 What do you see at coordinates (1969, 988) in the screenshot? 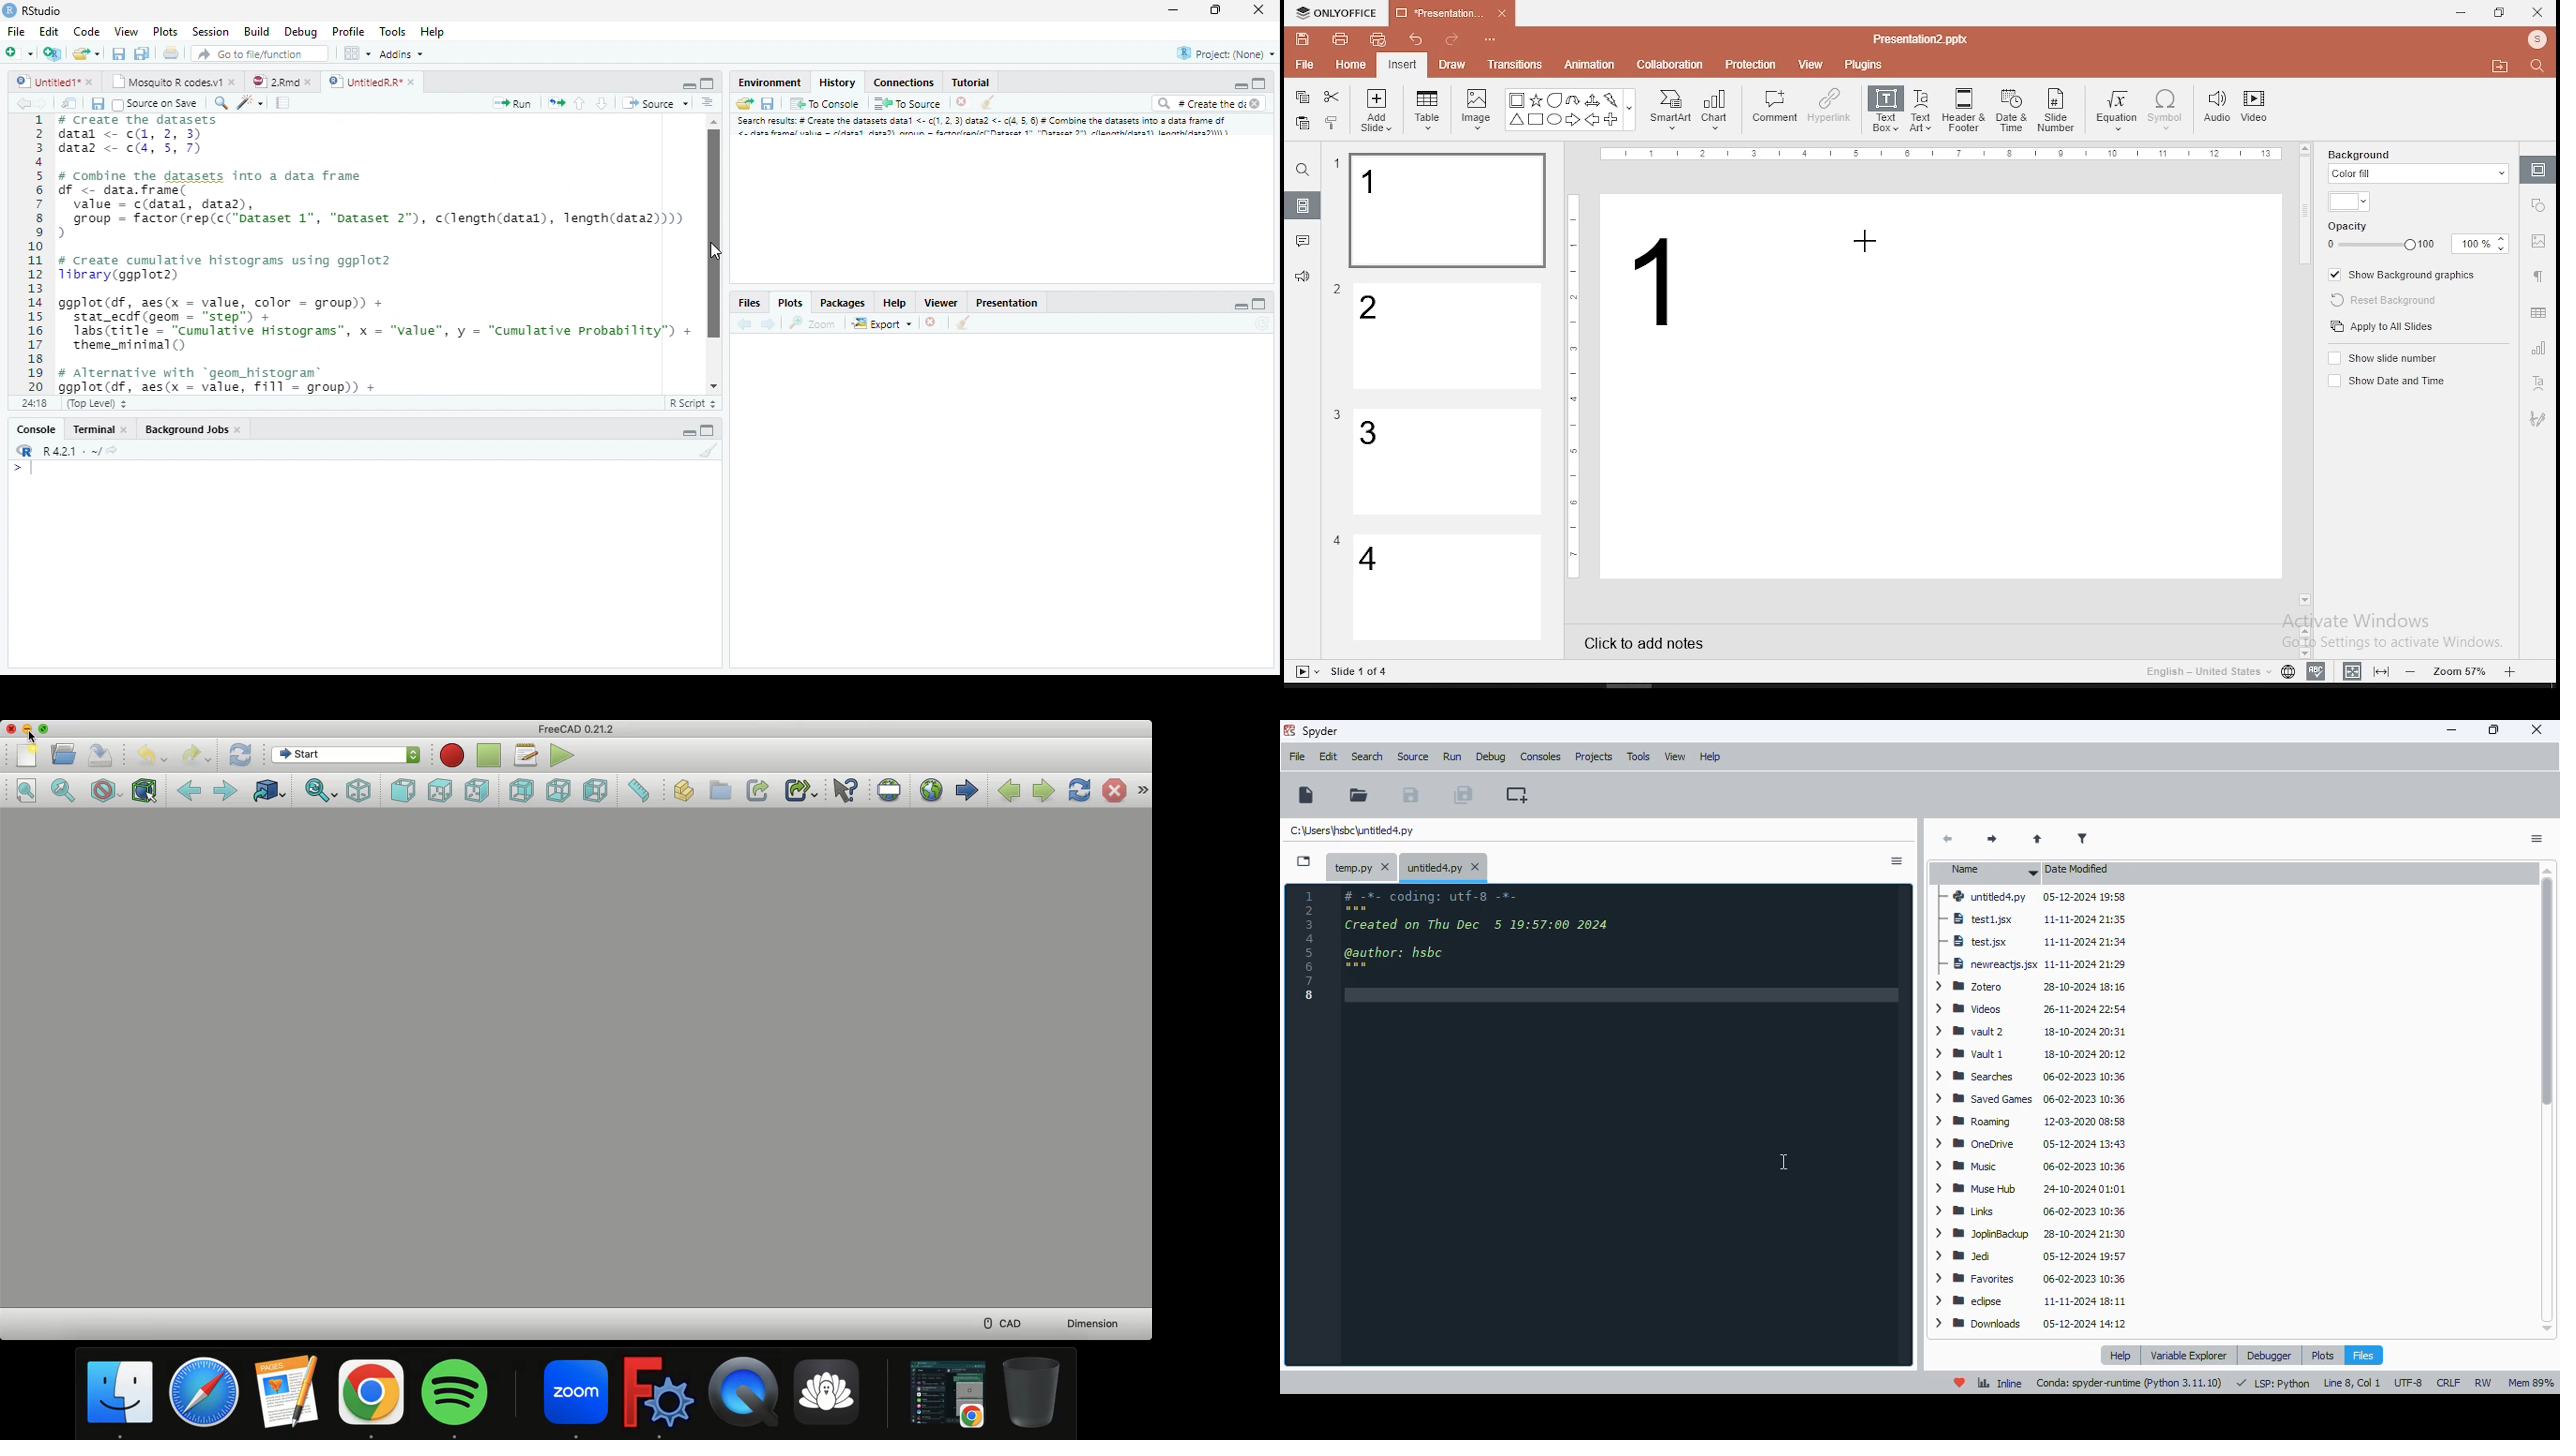
I see `zotero` at bounding box center [1969, 988].